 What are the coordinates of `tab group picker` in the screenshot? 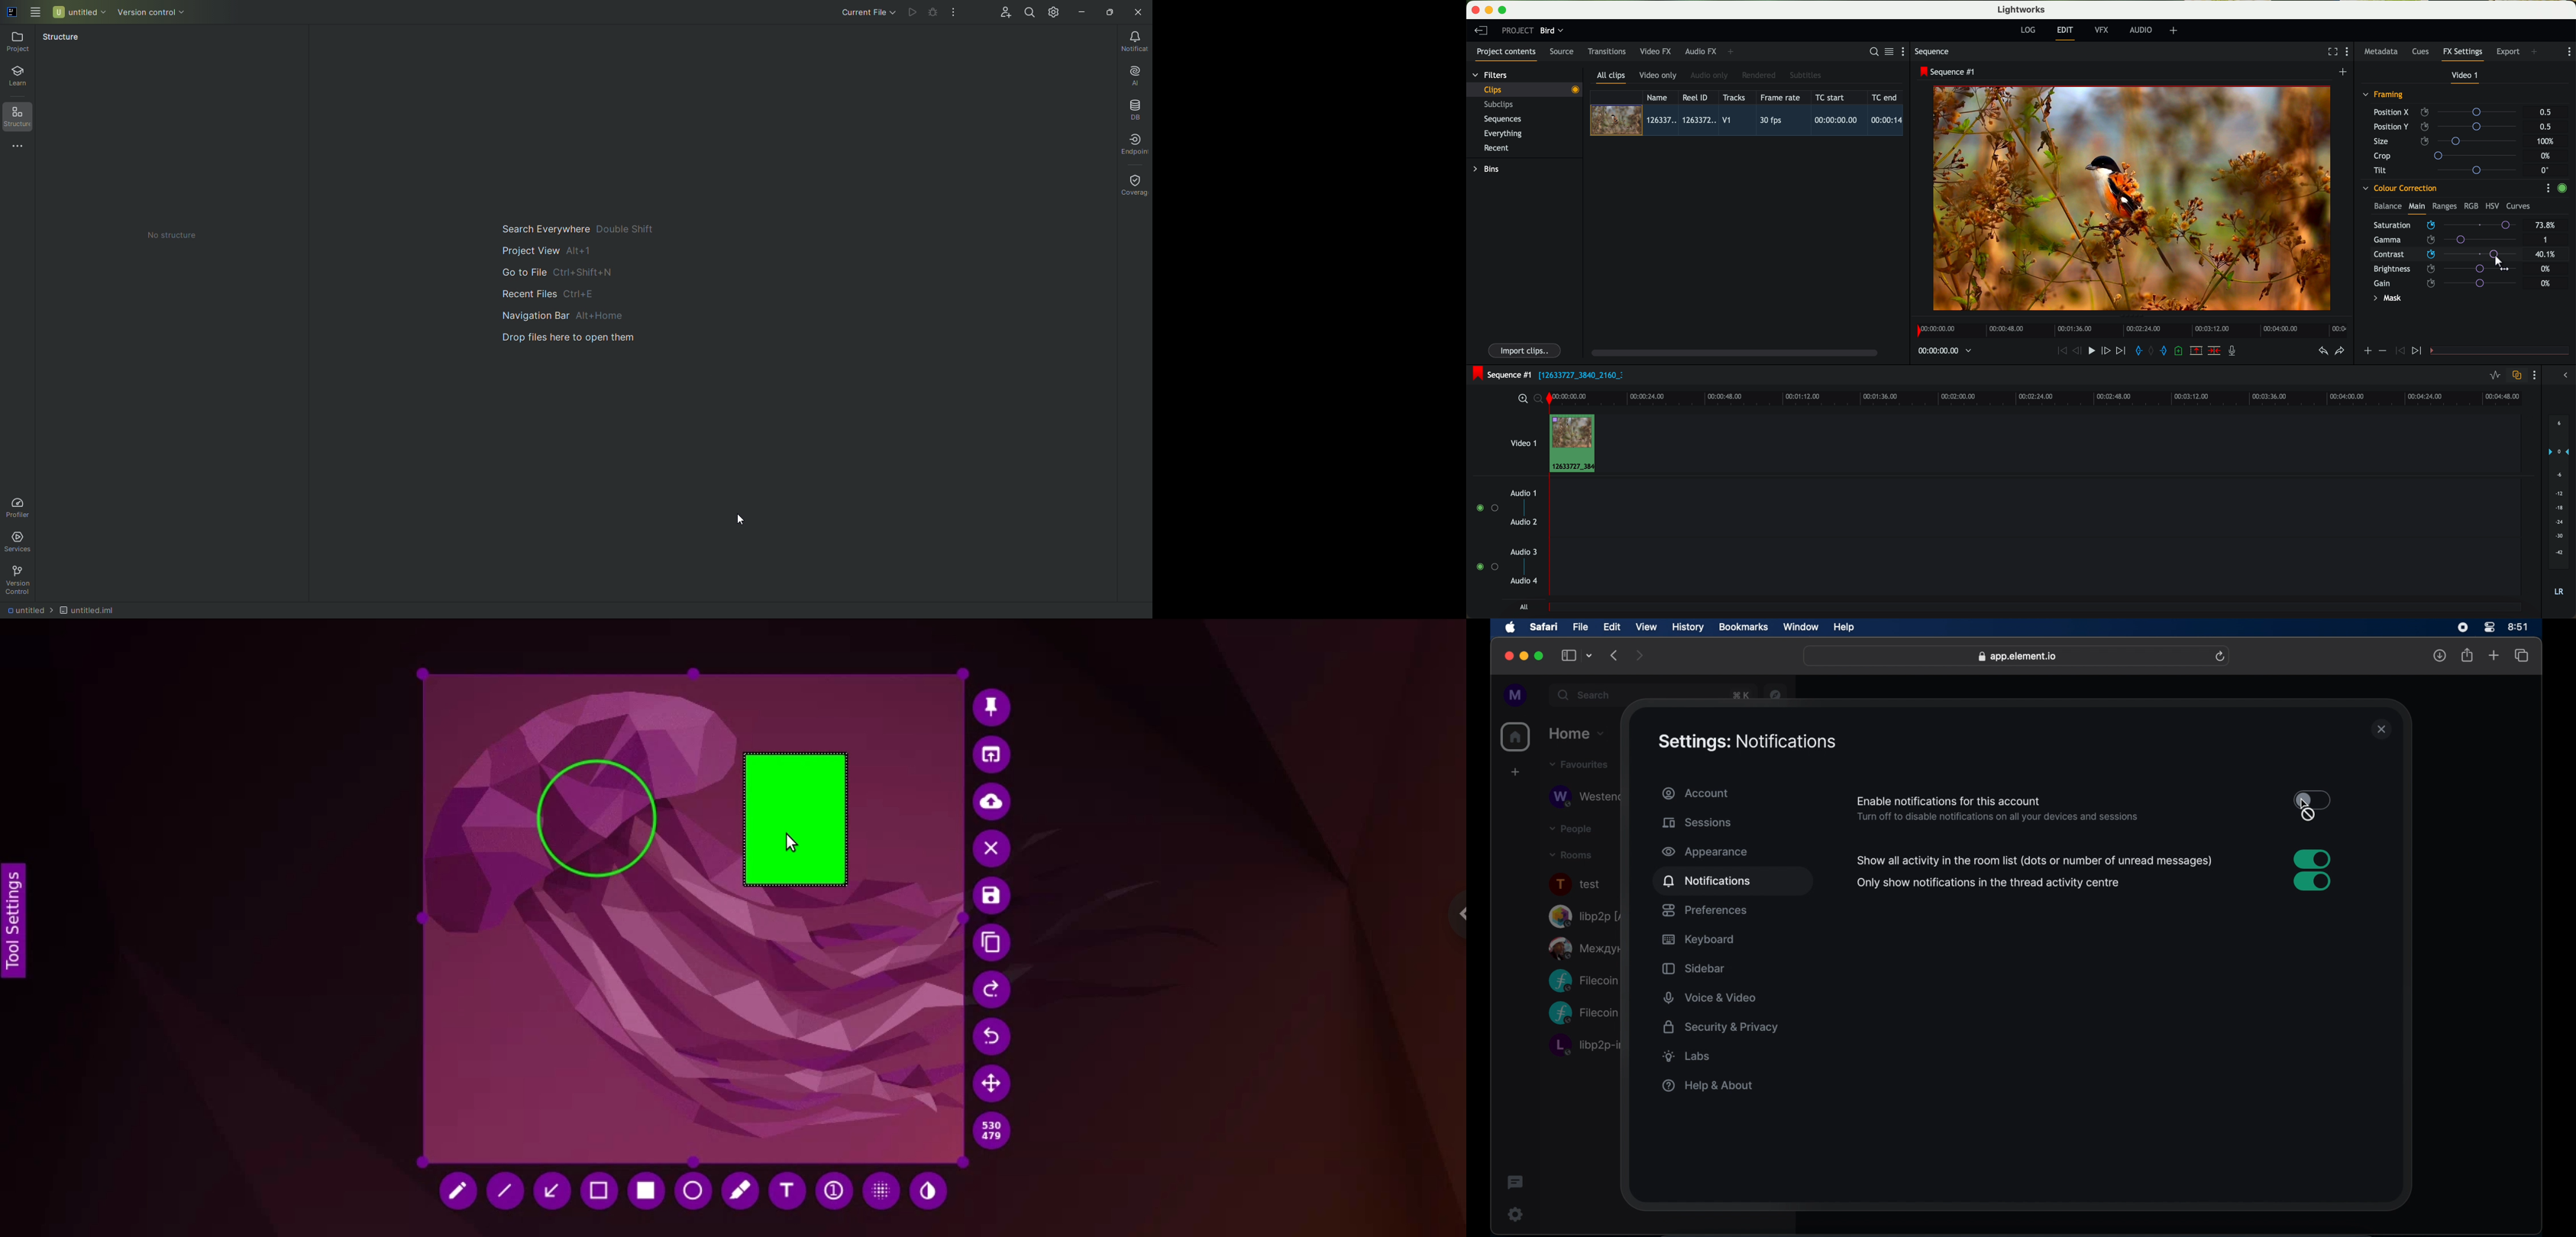 It's located at (1589, 656).